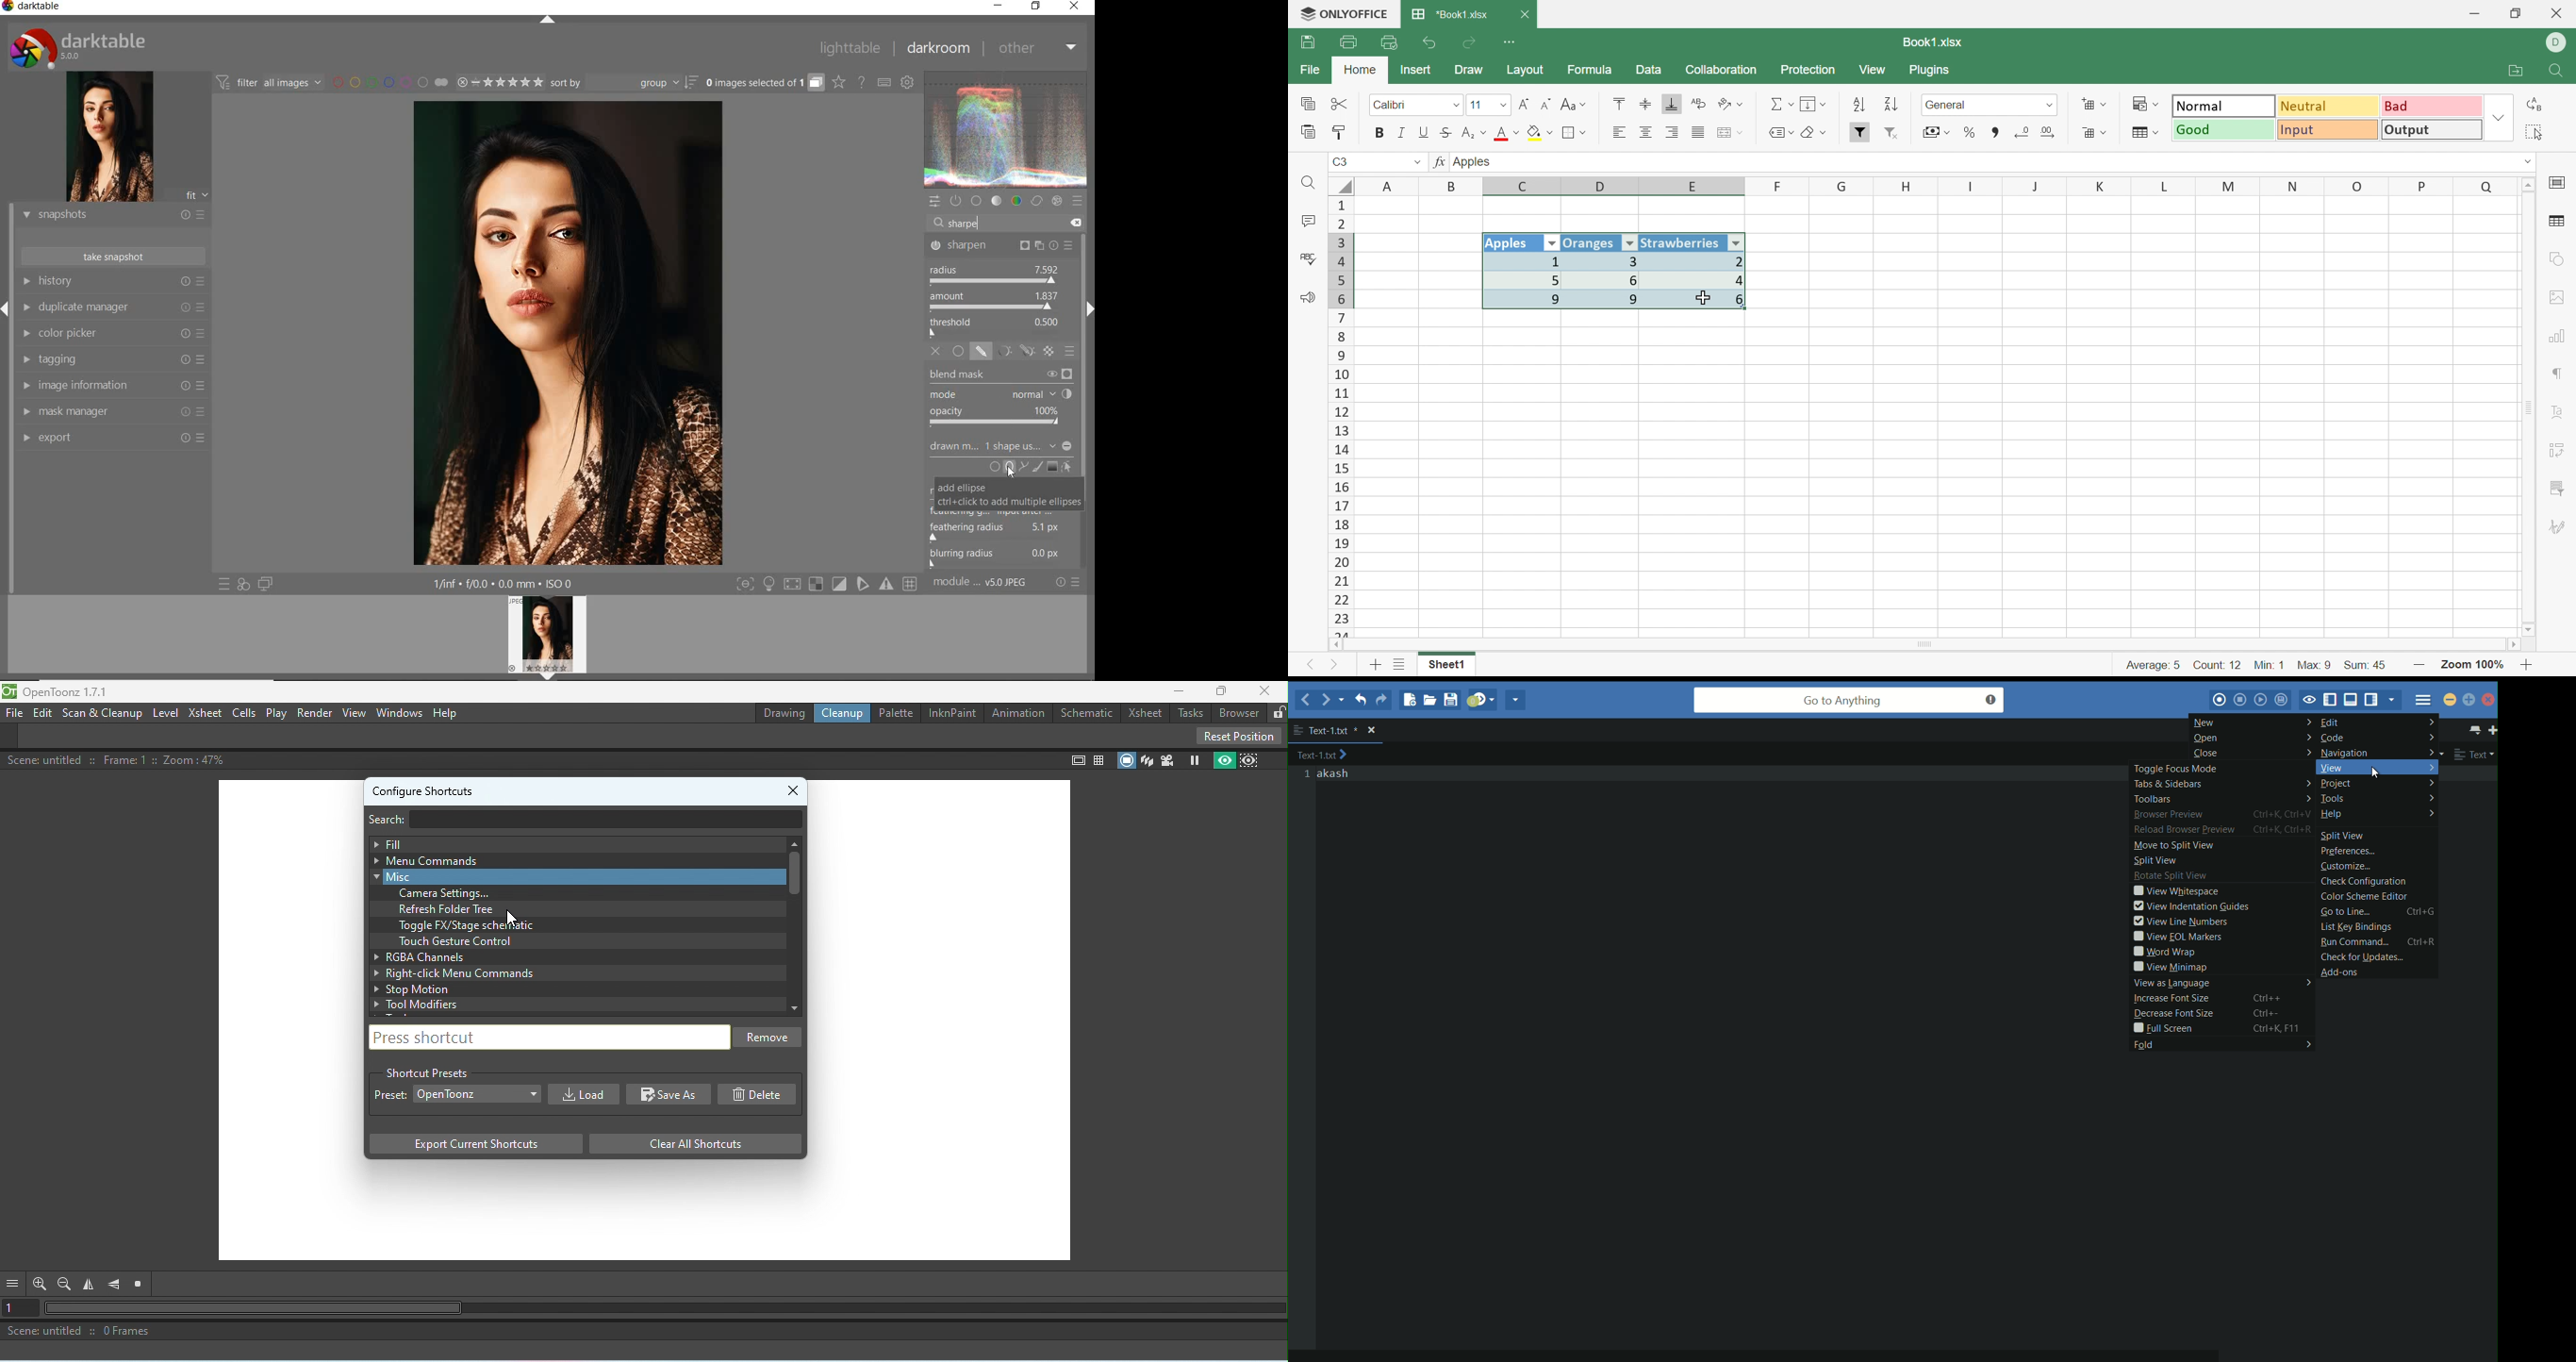 This screenshot has height=1372, width=2576. What do you see at coordinates (1430, 43) in the screenshot?
I see `Undo` at bounding box center [1430, 43].